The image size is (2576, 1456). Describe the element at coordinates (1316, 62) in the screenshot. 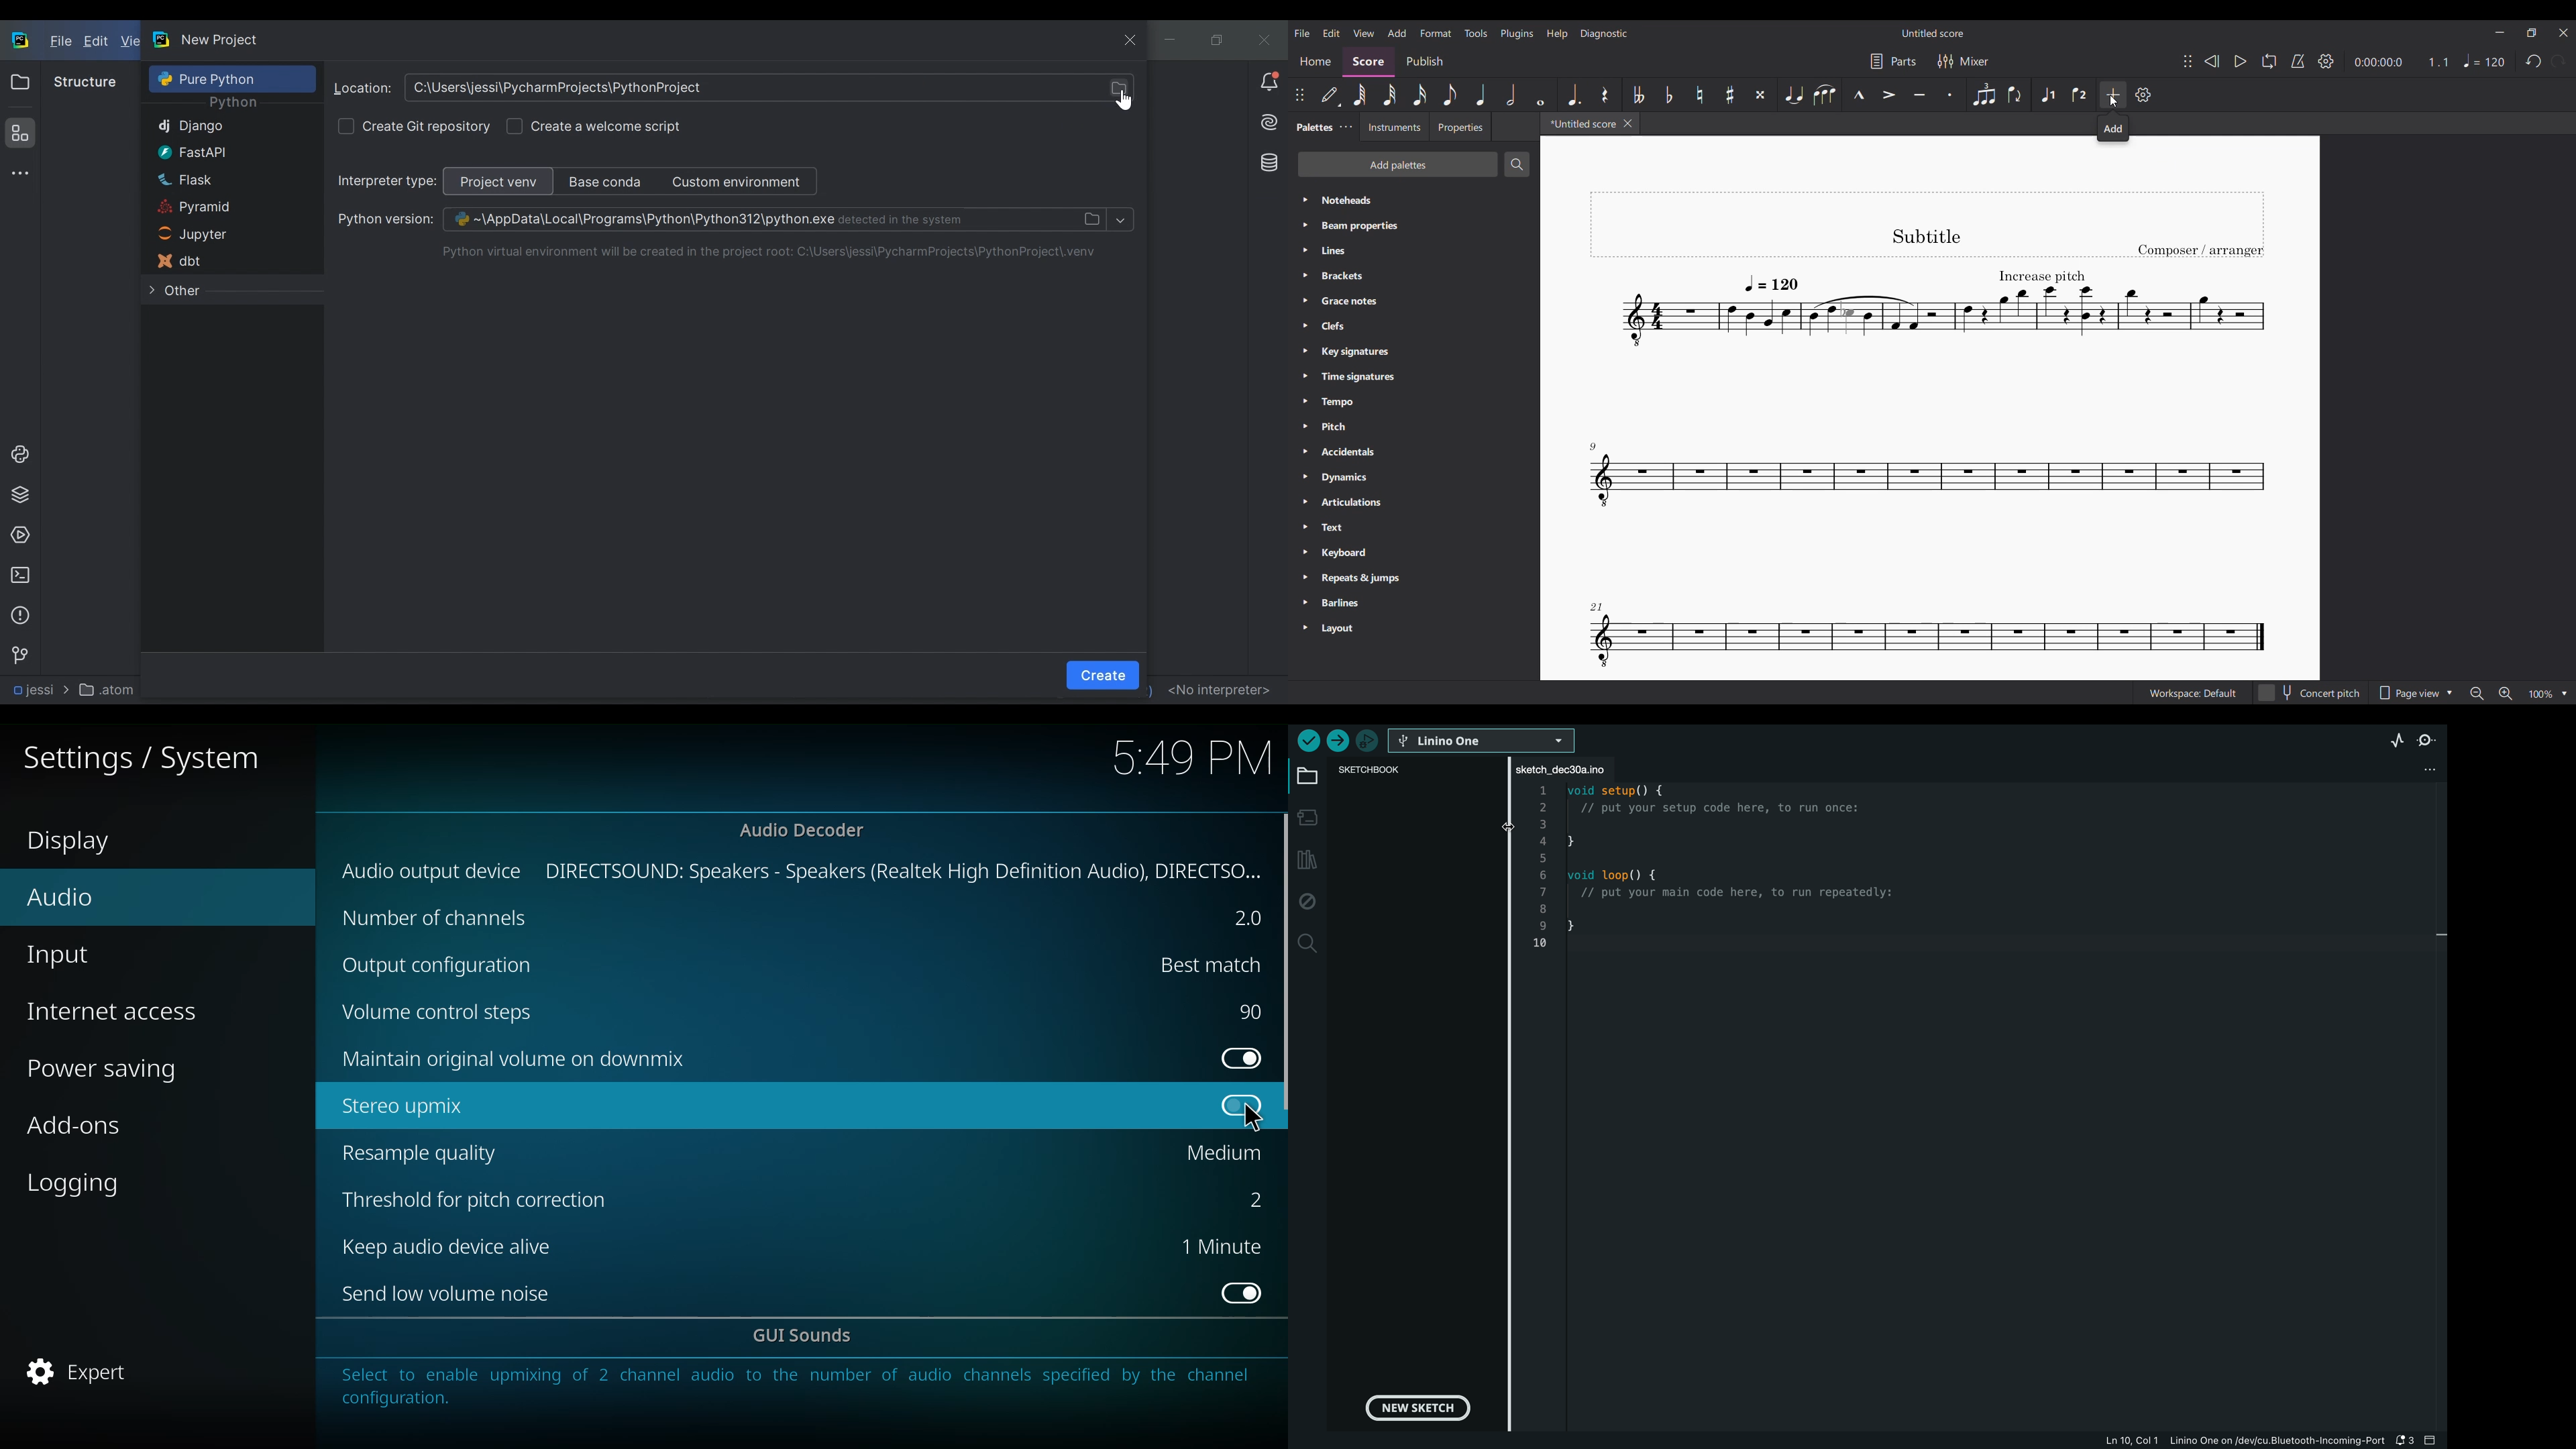

I see `Home section` at that location.